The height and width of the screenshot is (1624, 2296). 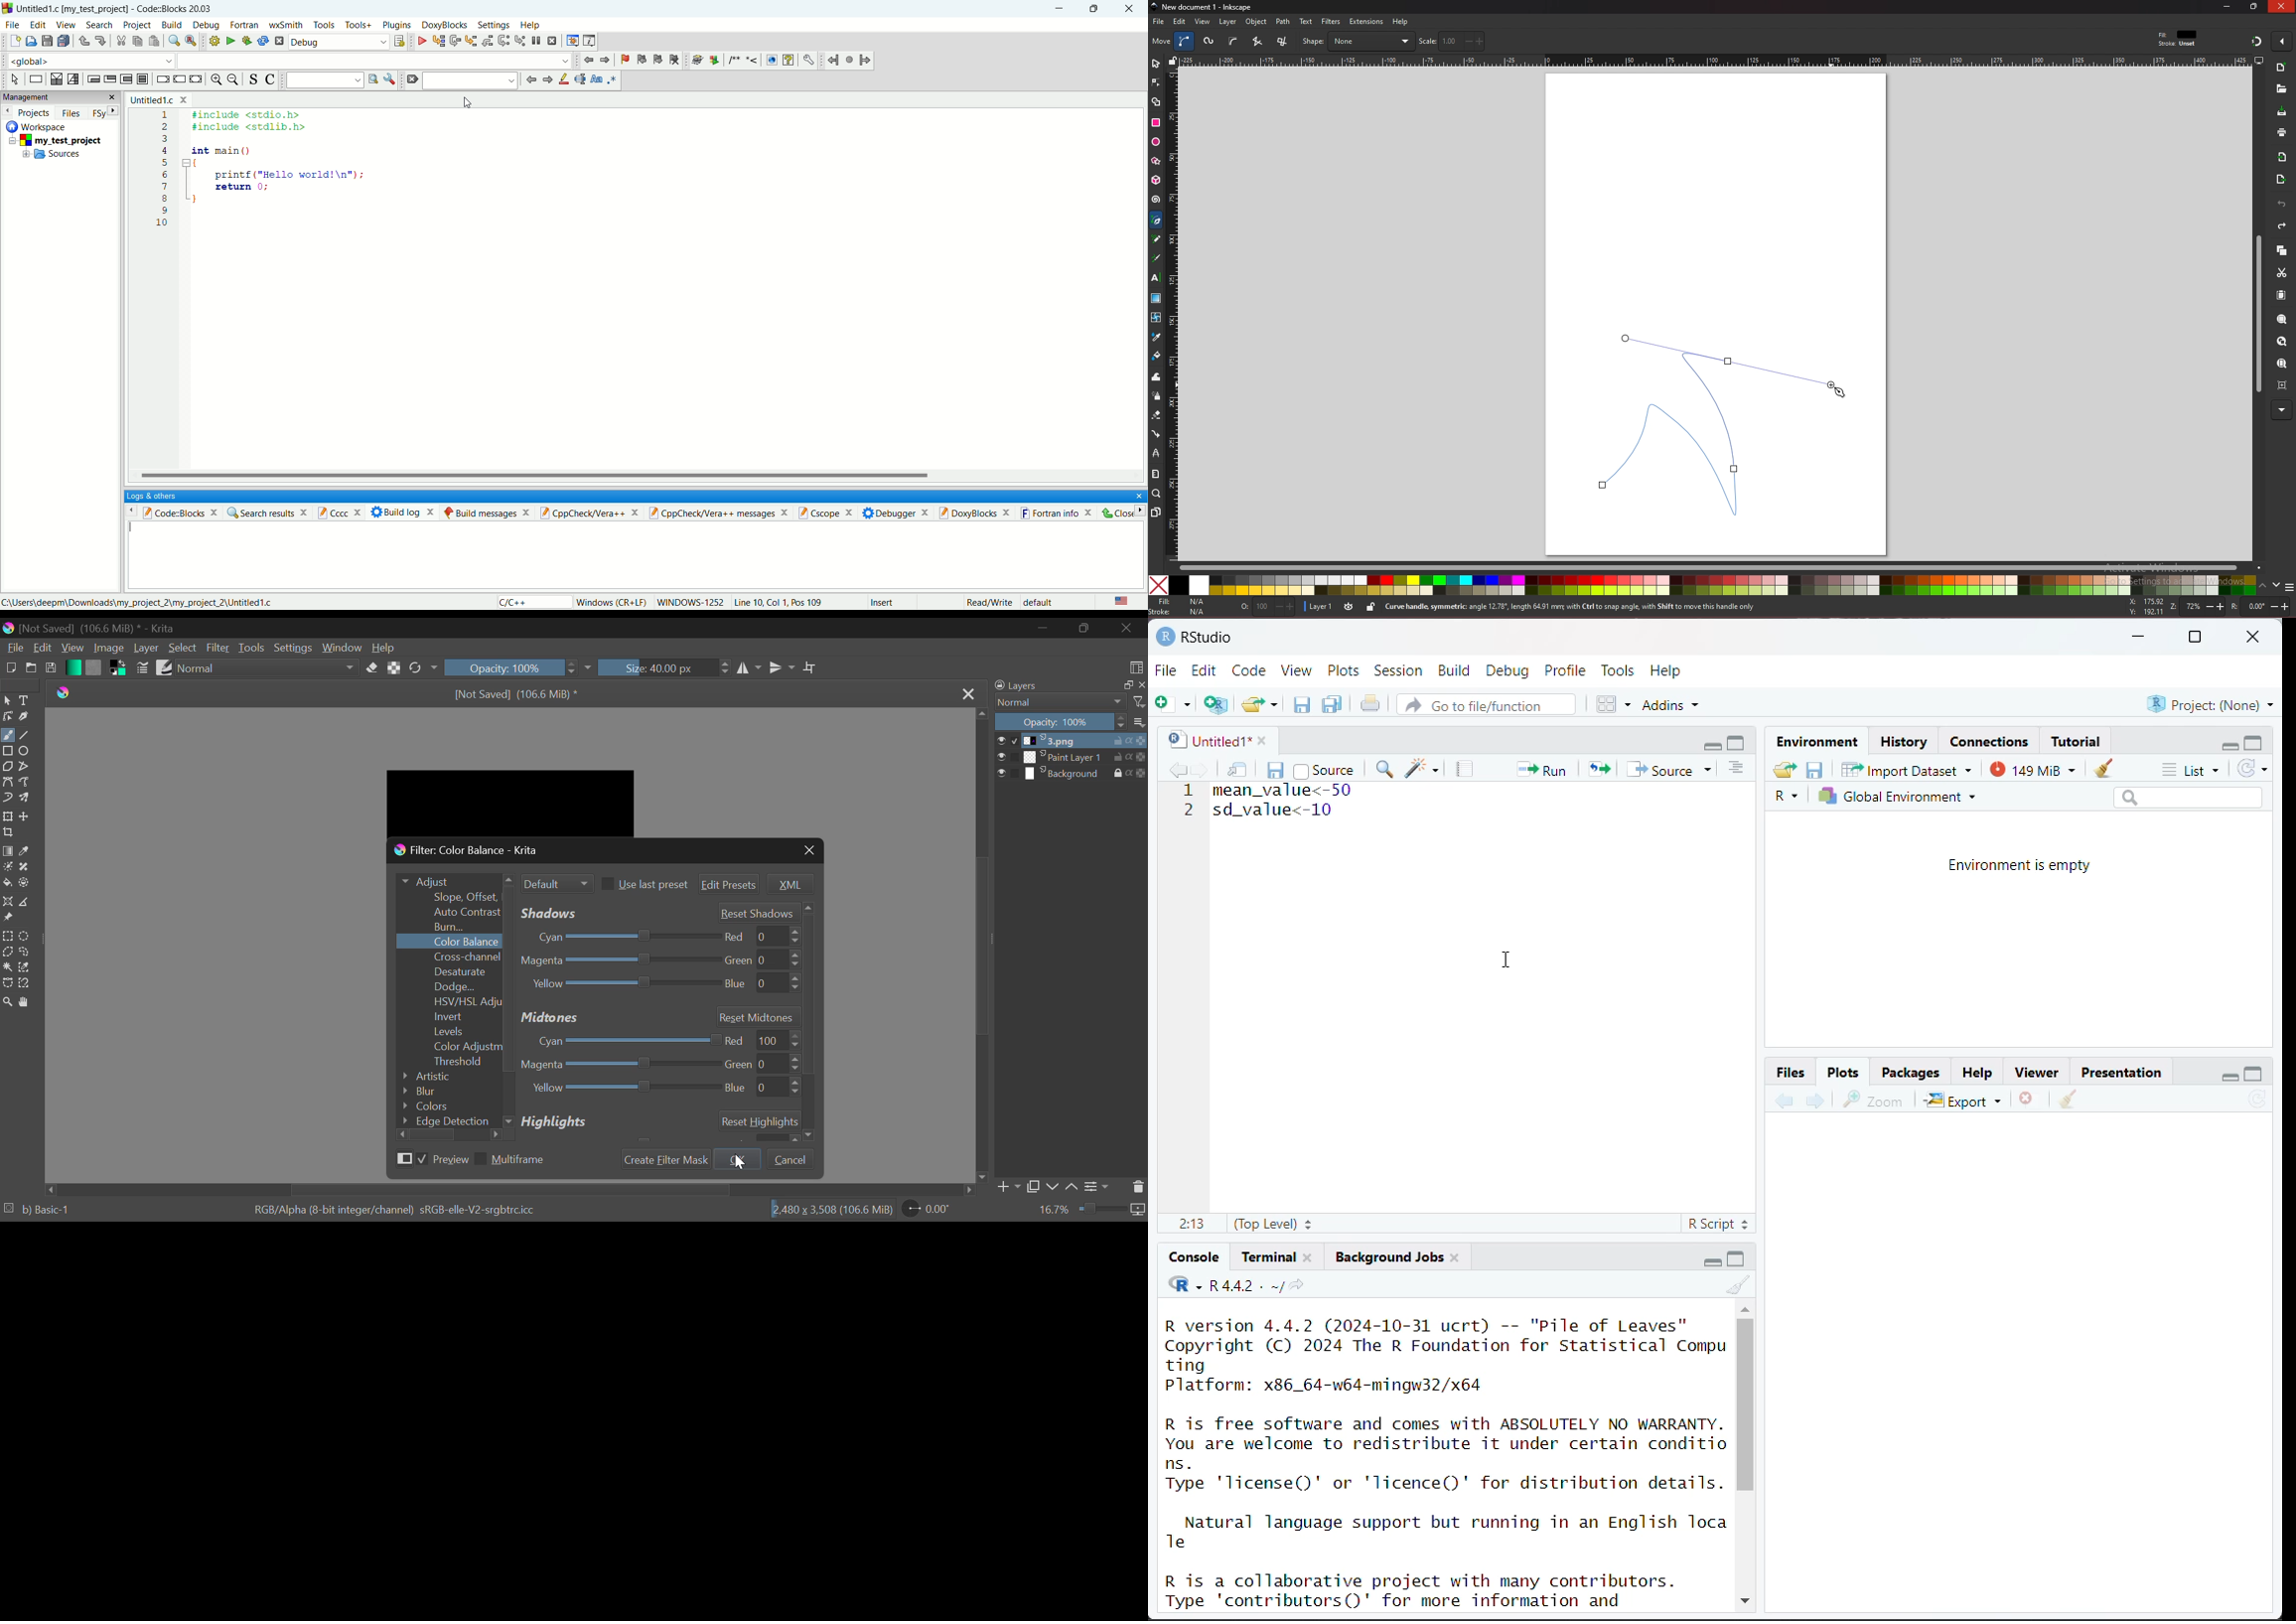 What do you see at coordinates (520, 666) in the screenshot?
I see `Opacity 100%` at bounding box center [520, 666].